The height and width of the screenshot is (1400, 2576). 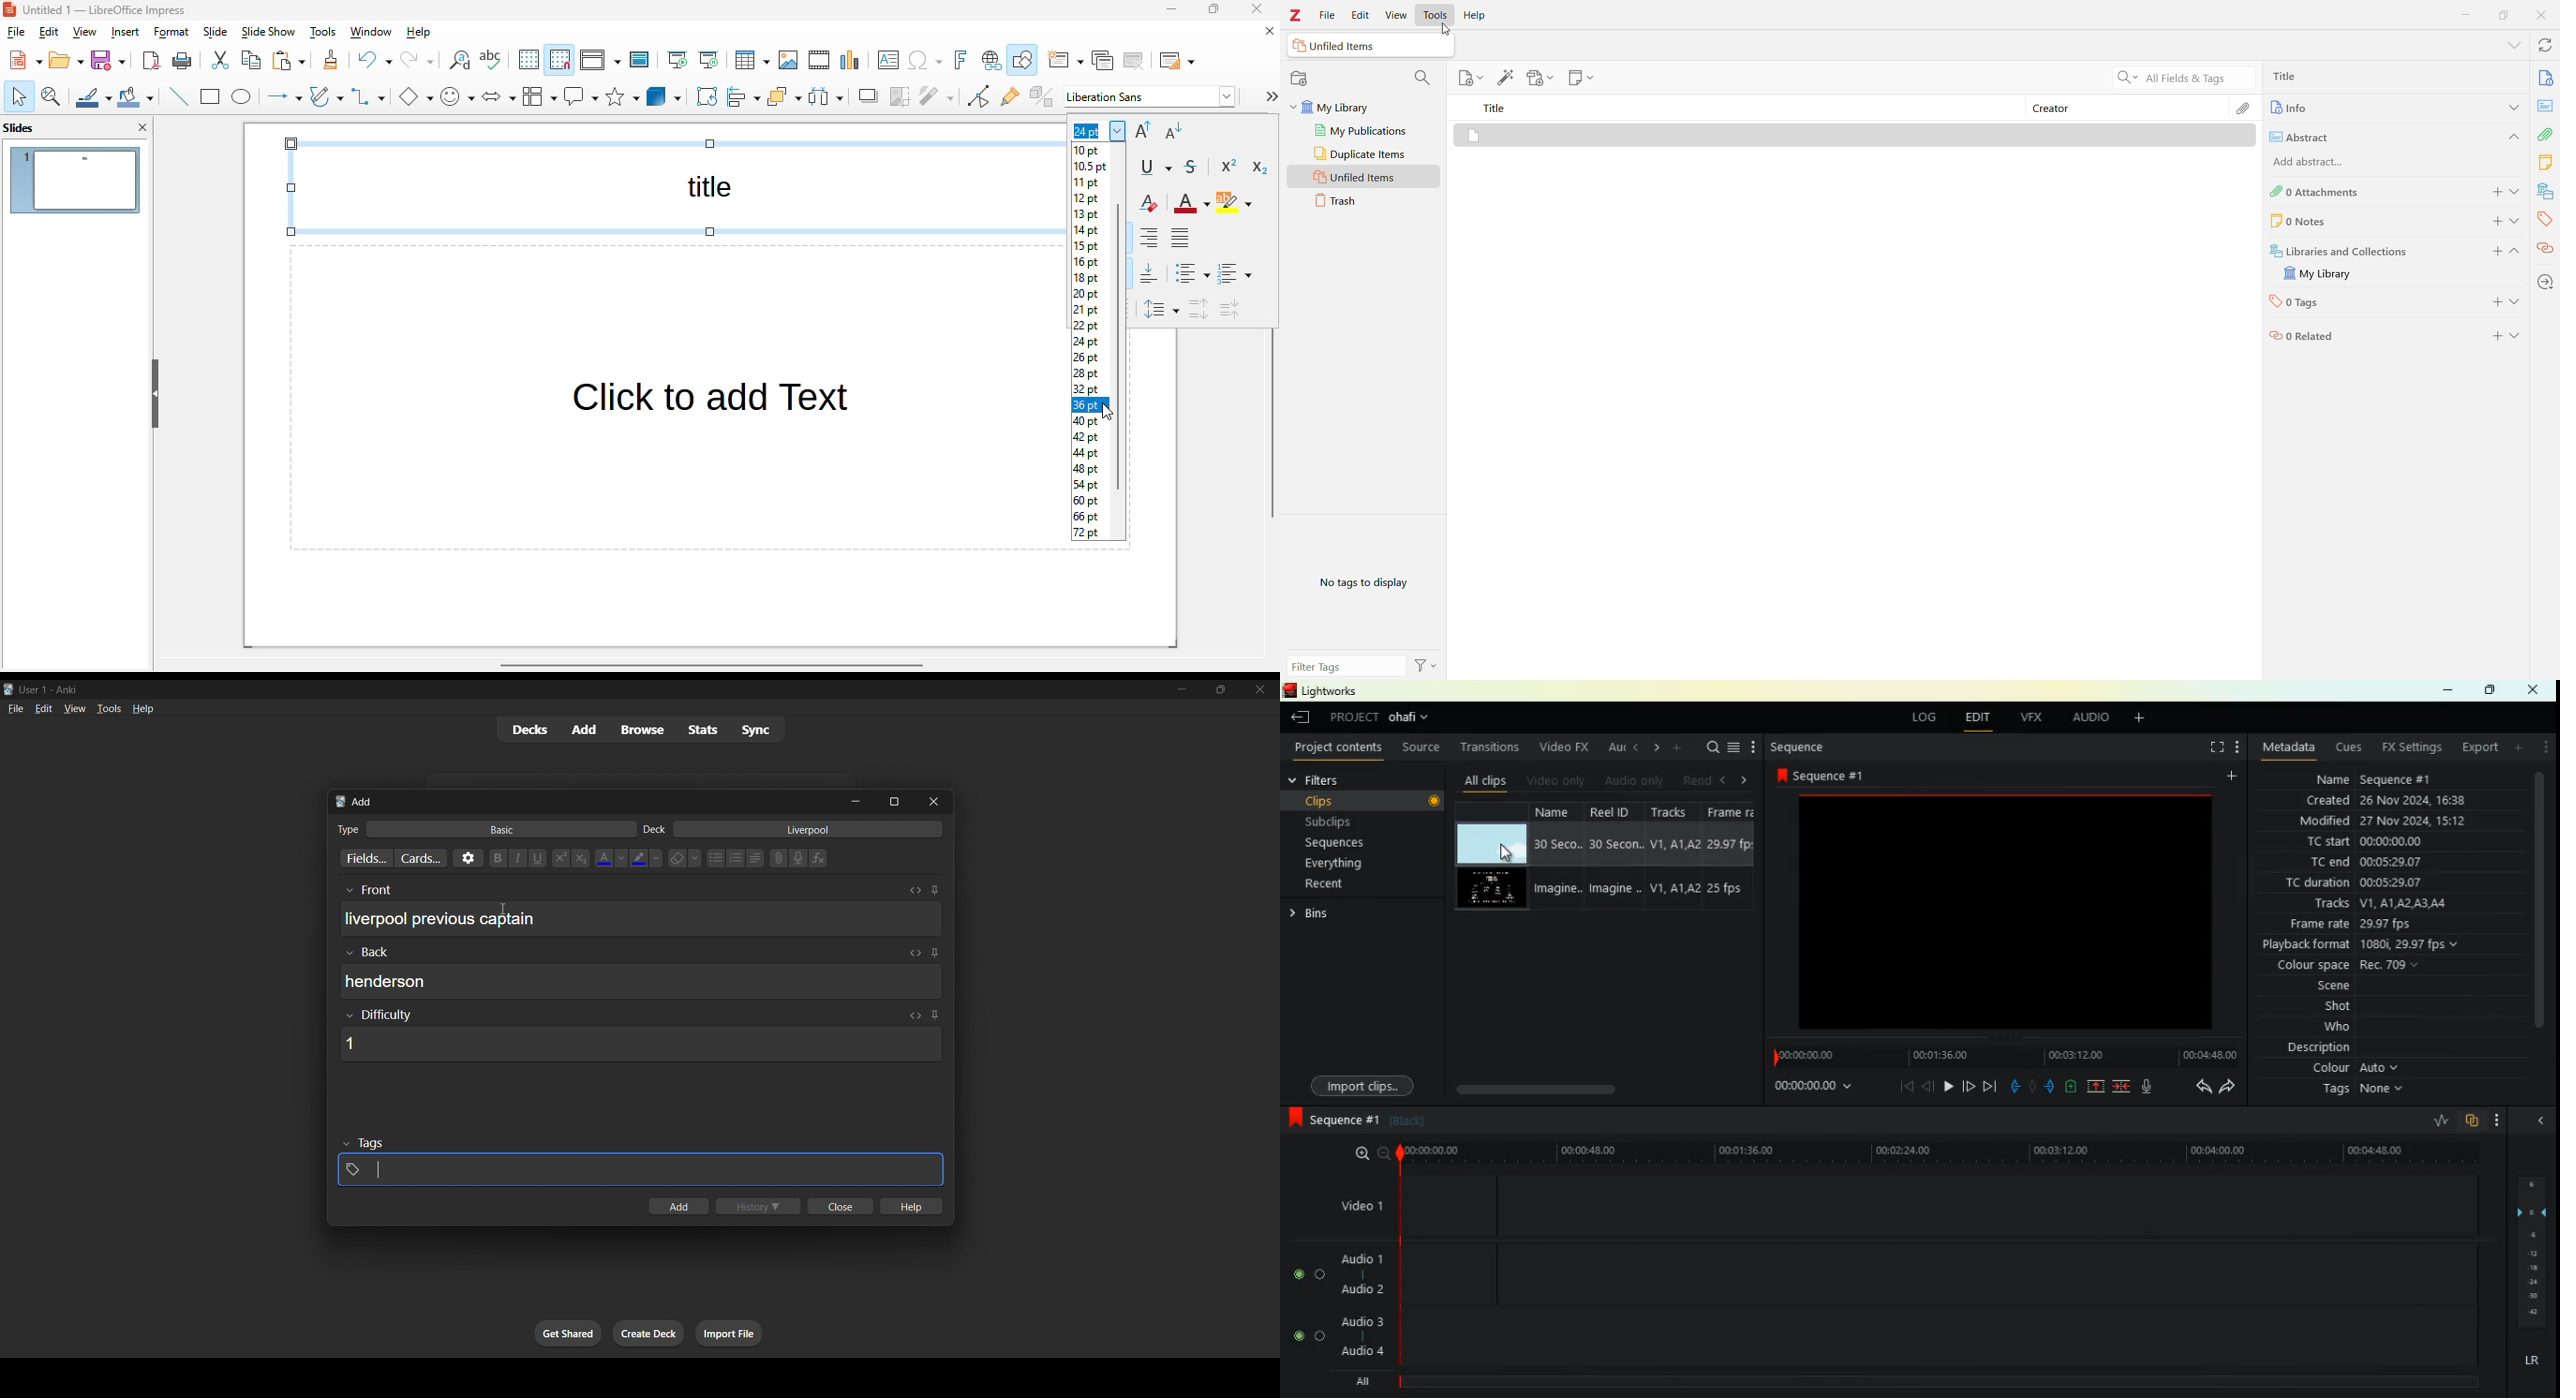 I want to click on 22 pt, so click(x=1086, y=326).